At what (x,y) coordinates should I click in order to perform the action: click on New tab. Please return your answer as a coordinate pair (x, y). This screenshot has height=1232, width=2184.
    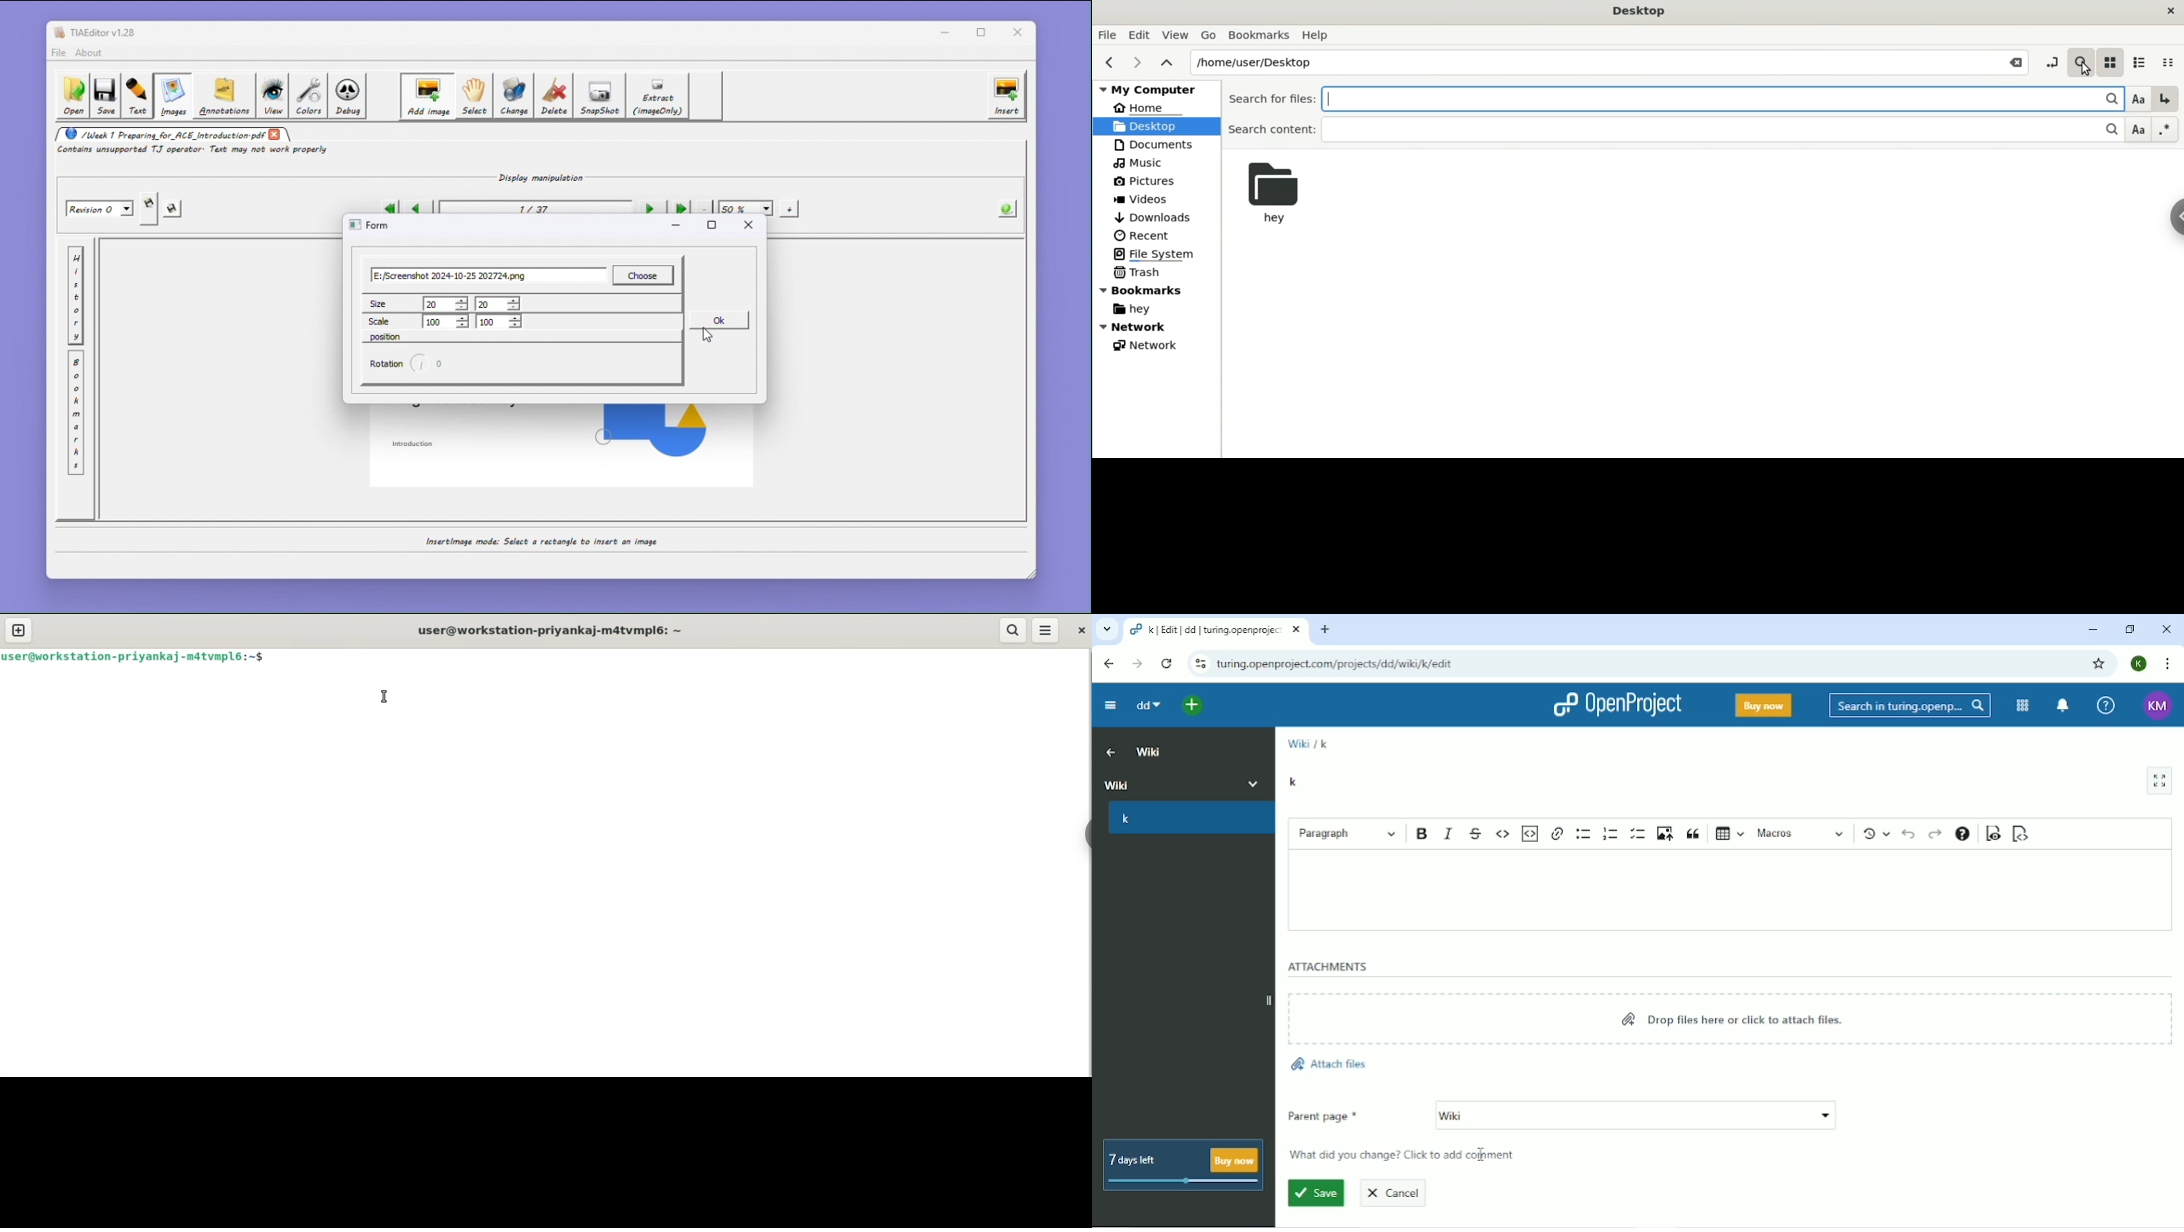
    Looking at the image, I should click on (1327, 629).